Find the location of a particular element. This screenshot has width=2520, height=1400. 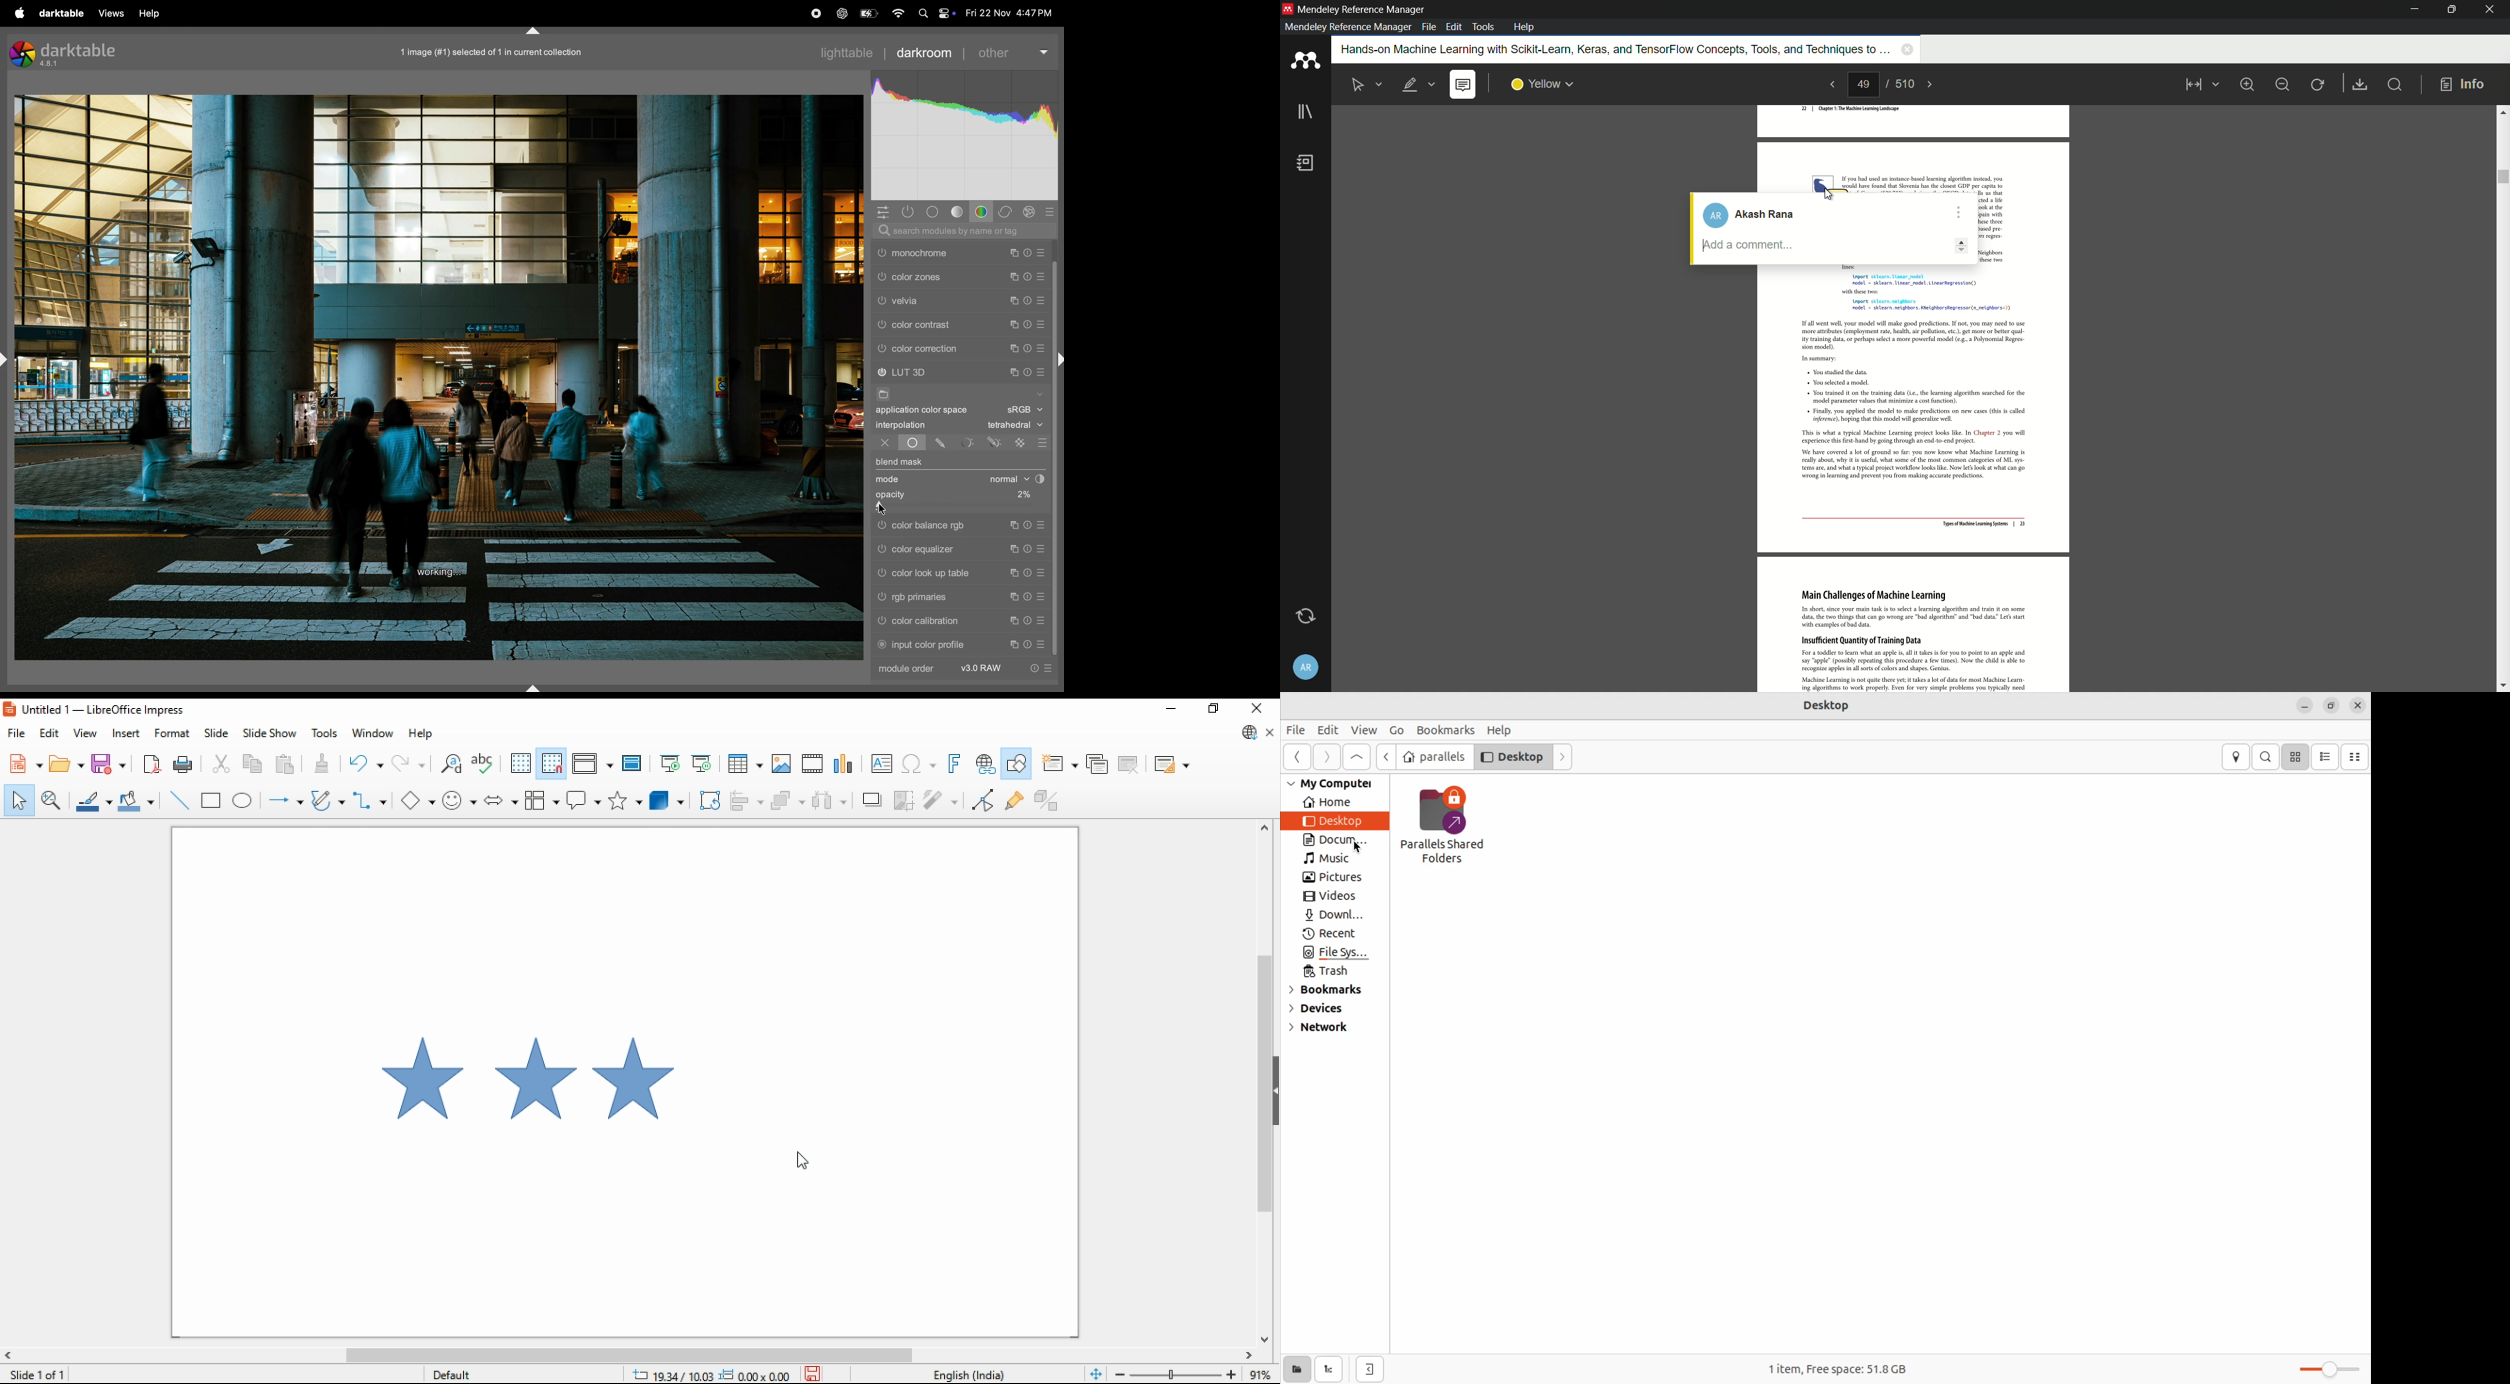

Previous is located at coordinates (1299, 756).